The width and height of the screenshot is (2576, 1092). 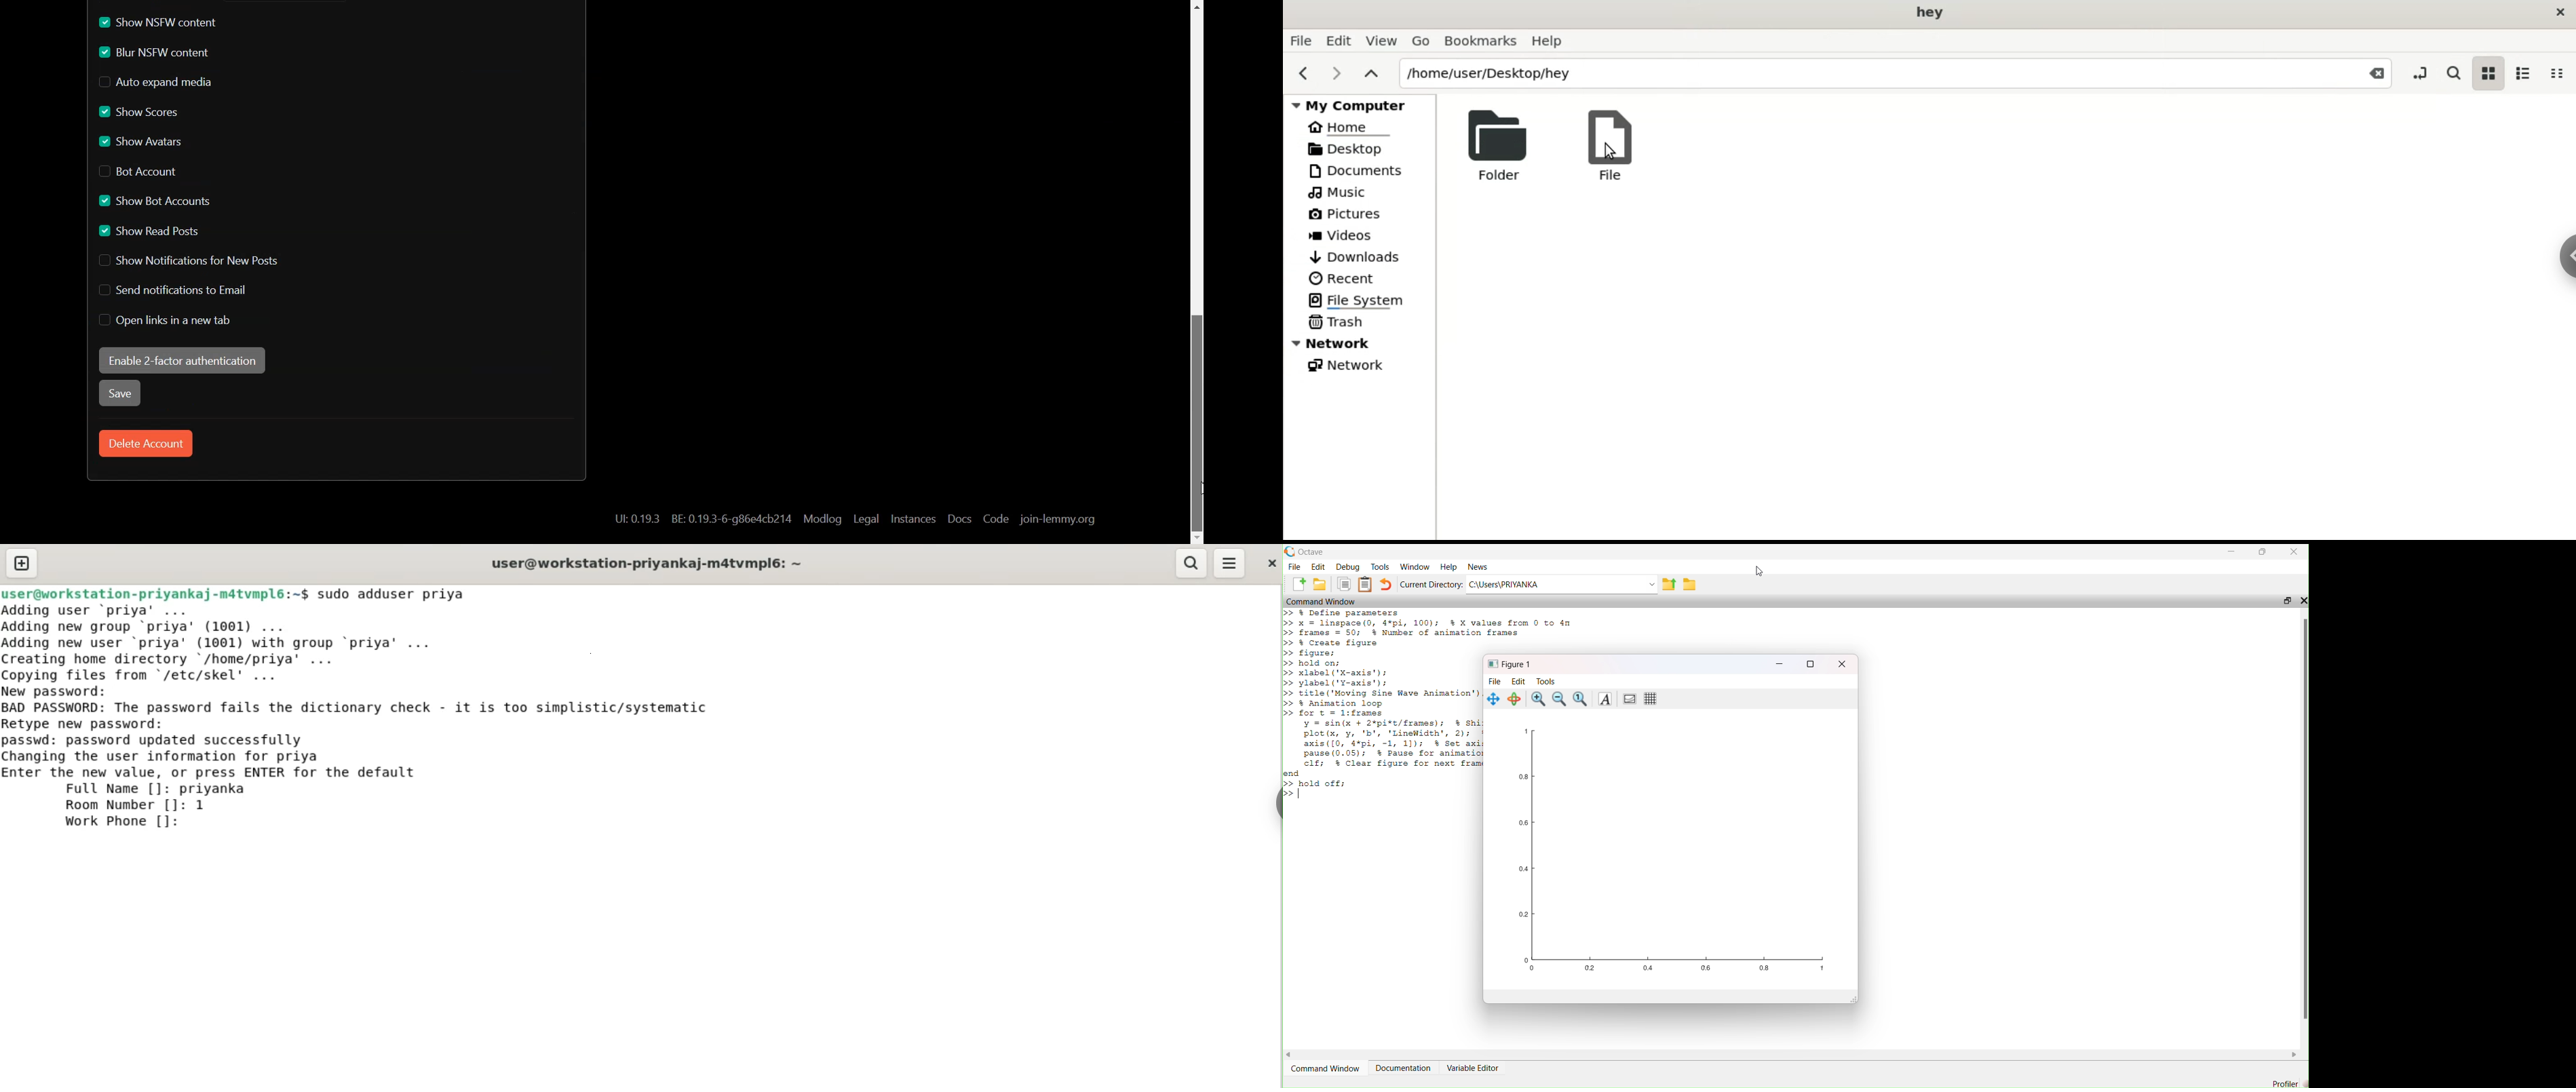 What do you see at coordinates (2452, 74) in the screenshot?
I see `search` at bounding box center [2452, 74].